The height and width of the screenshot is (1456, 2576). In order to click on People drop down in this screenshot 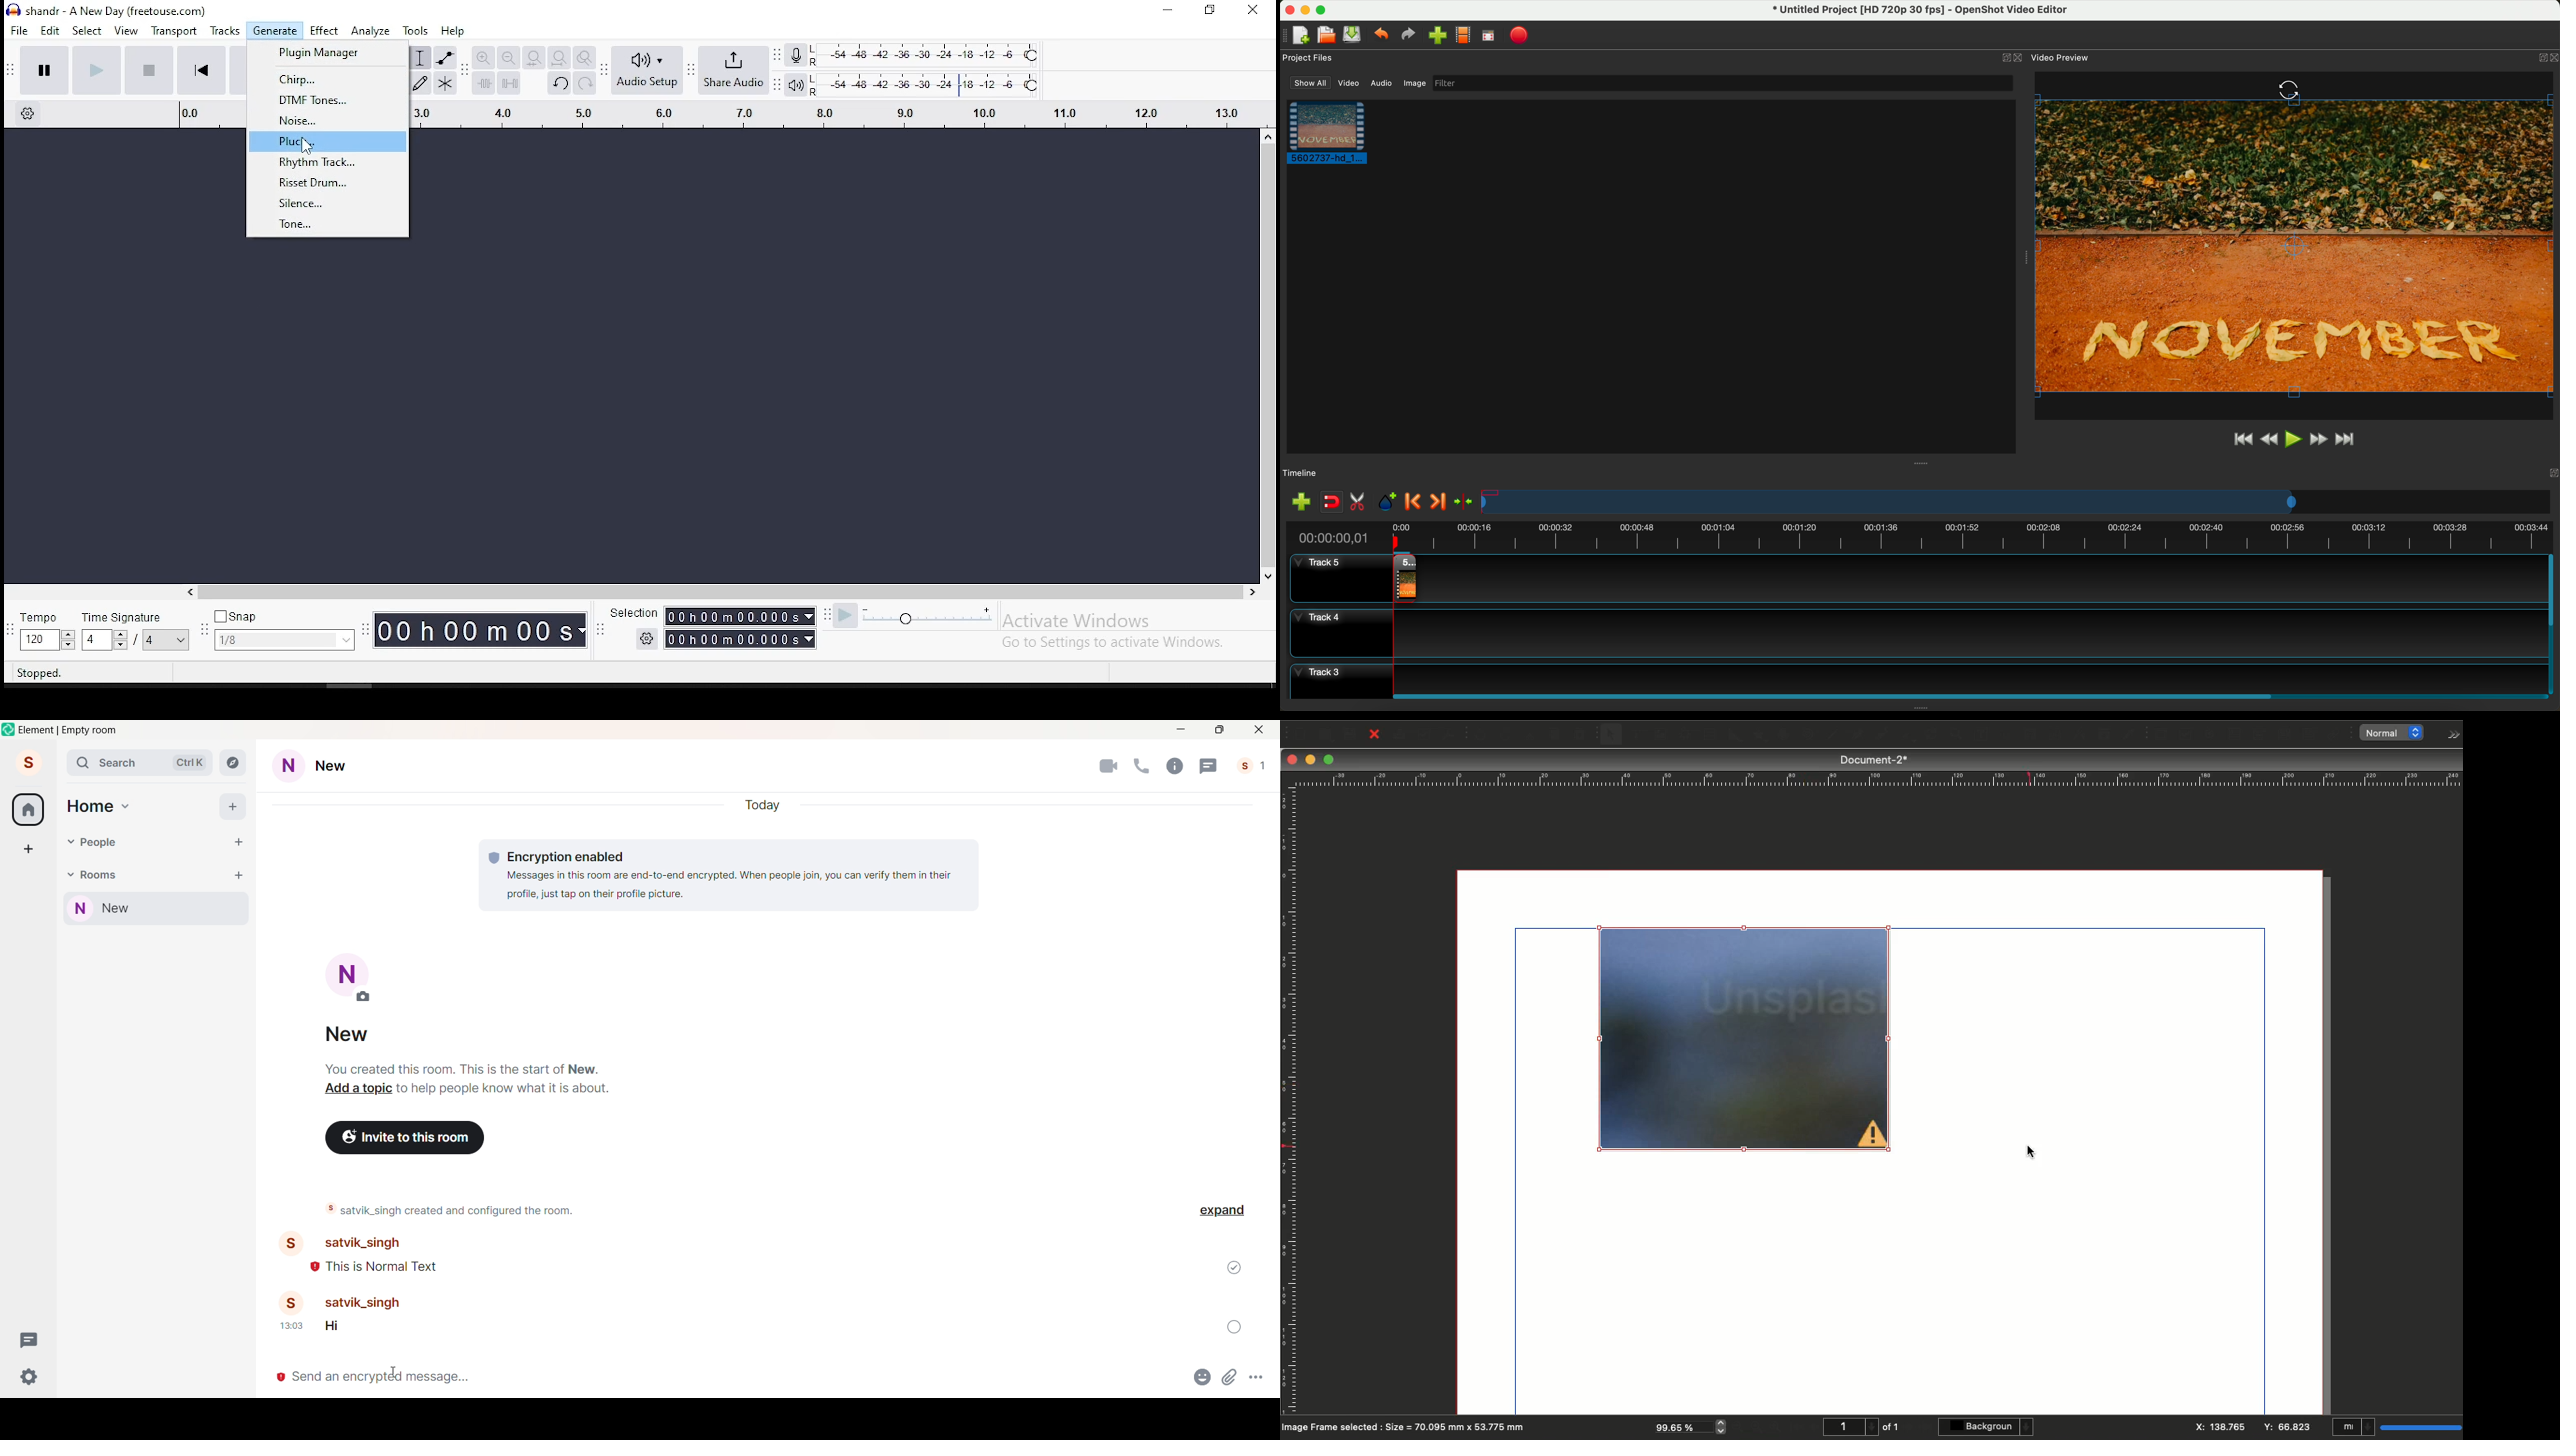, I will do `click(70, 842)`.